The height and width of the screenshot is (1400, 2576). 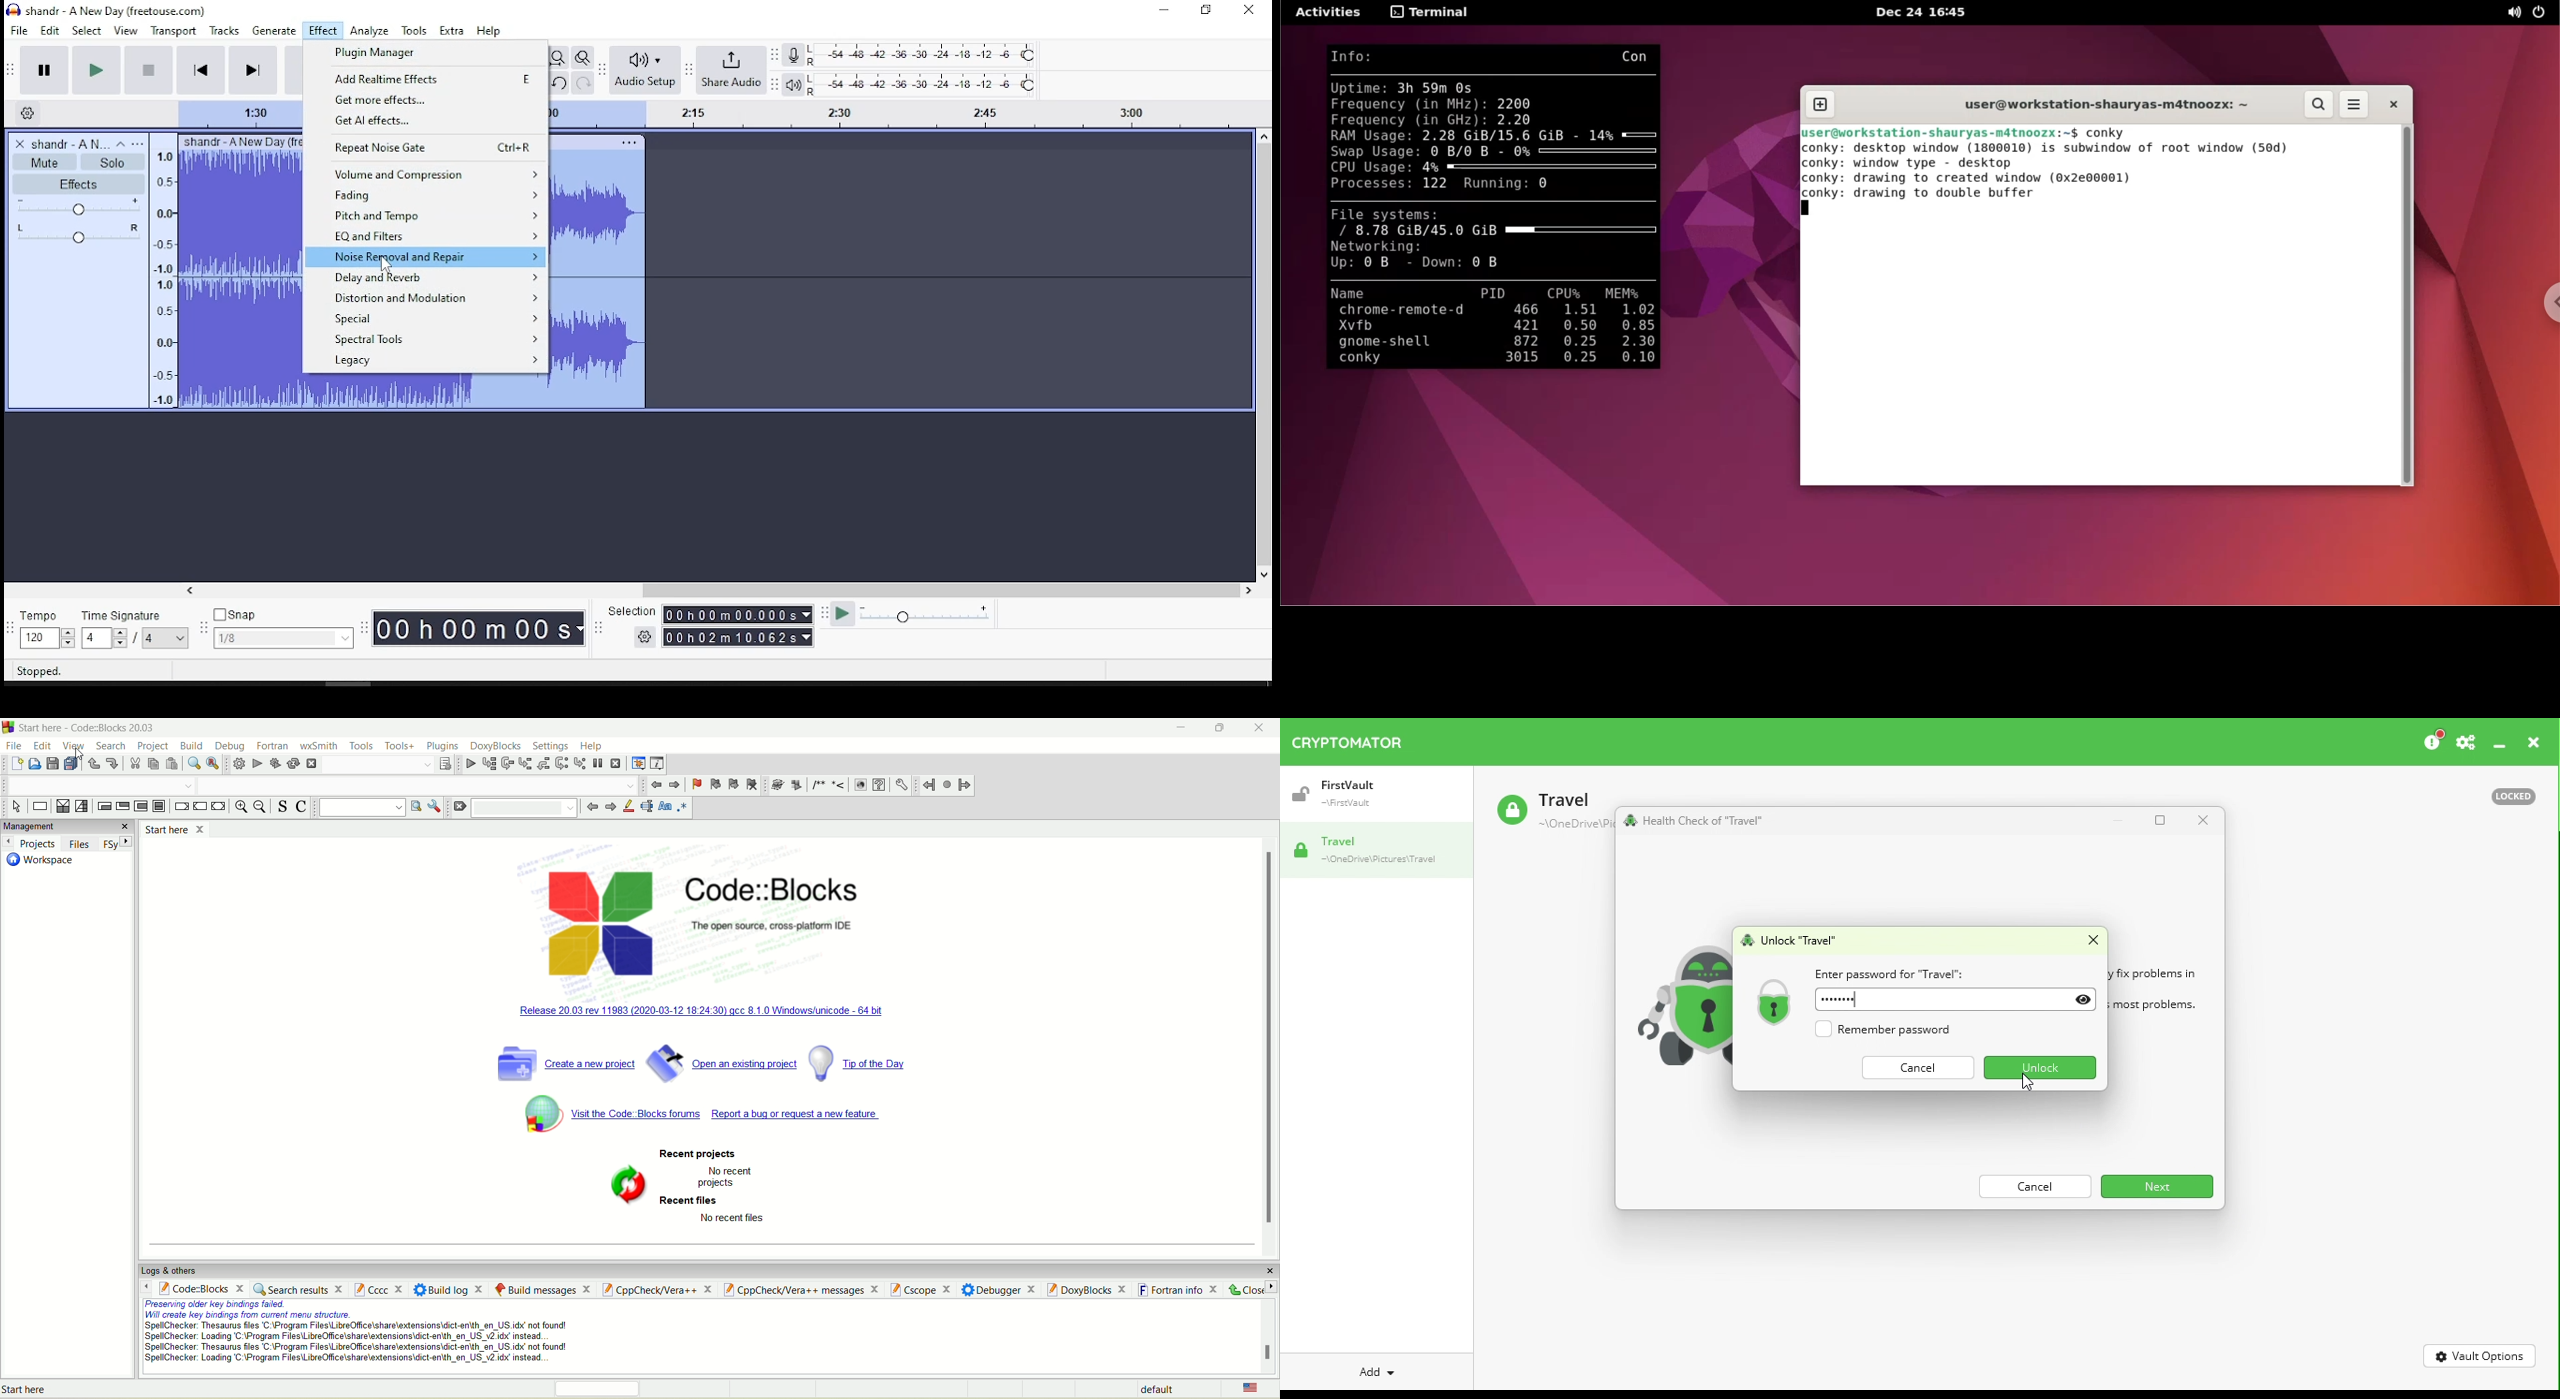 What do you see at coordinates (628, 1183) in the screenshot?
I see `symbol` at bounding box center [628, 1183].